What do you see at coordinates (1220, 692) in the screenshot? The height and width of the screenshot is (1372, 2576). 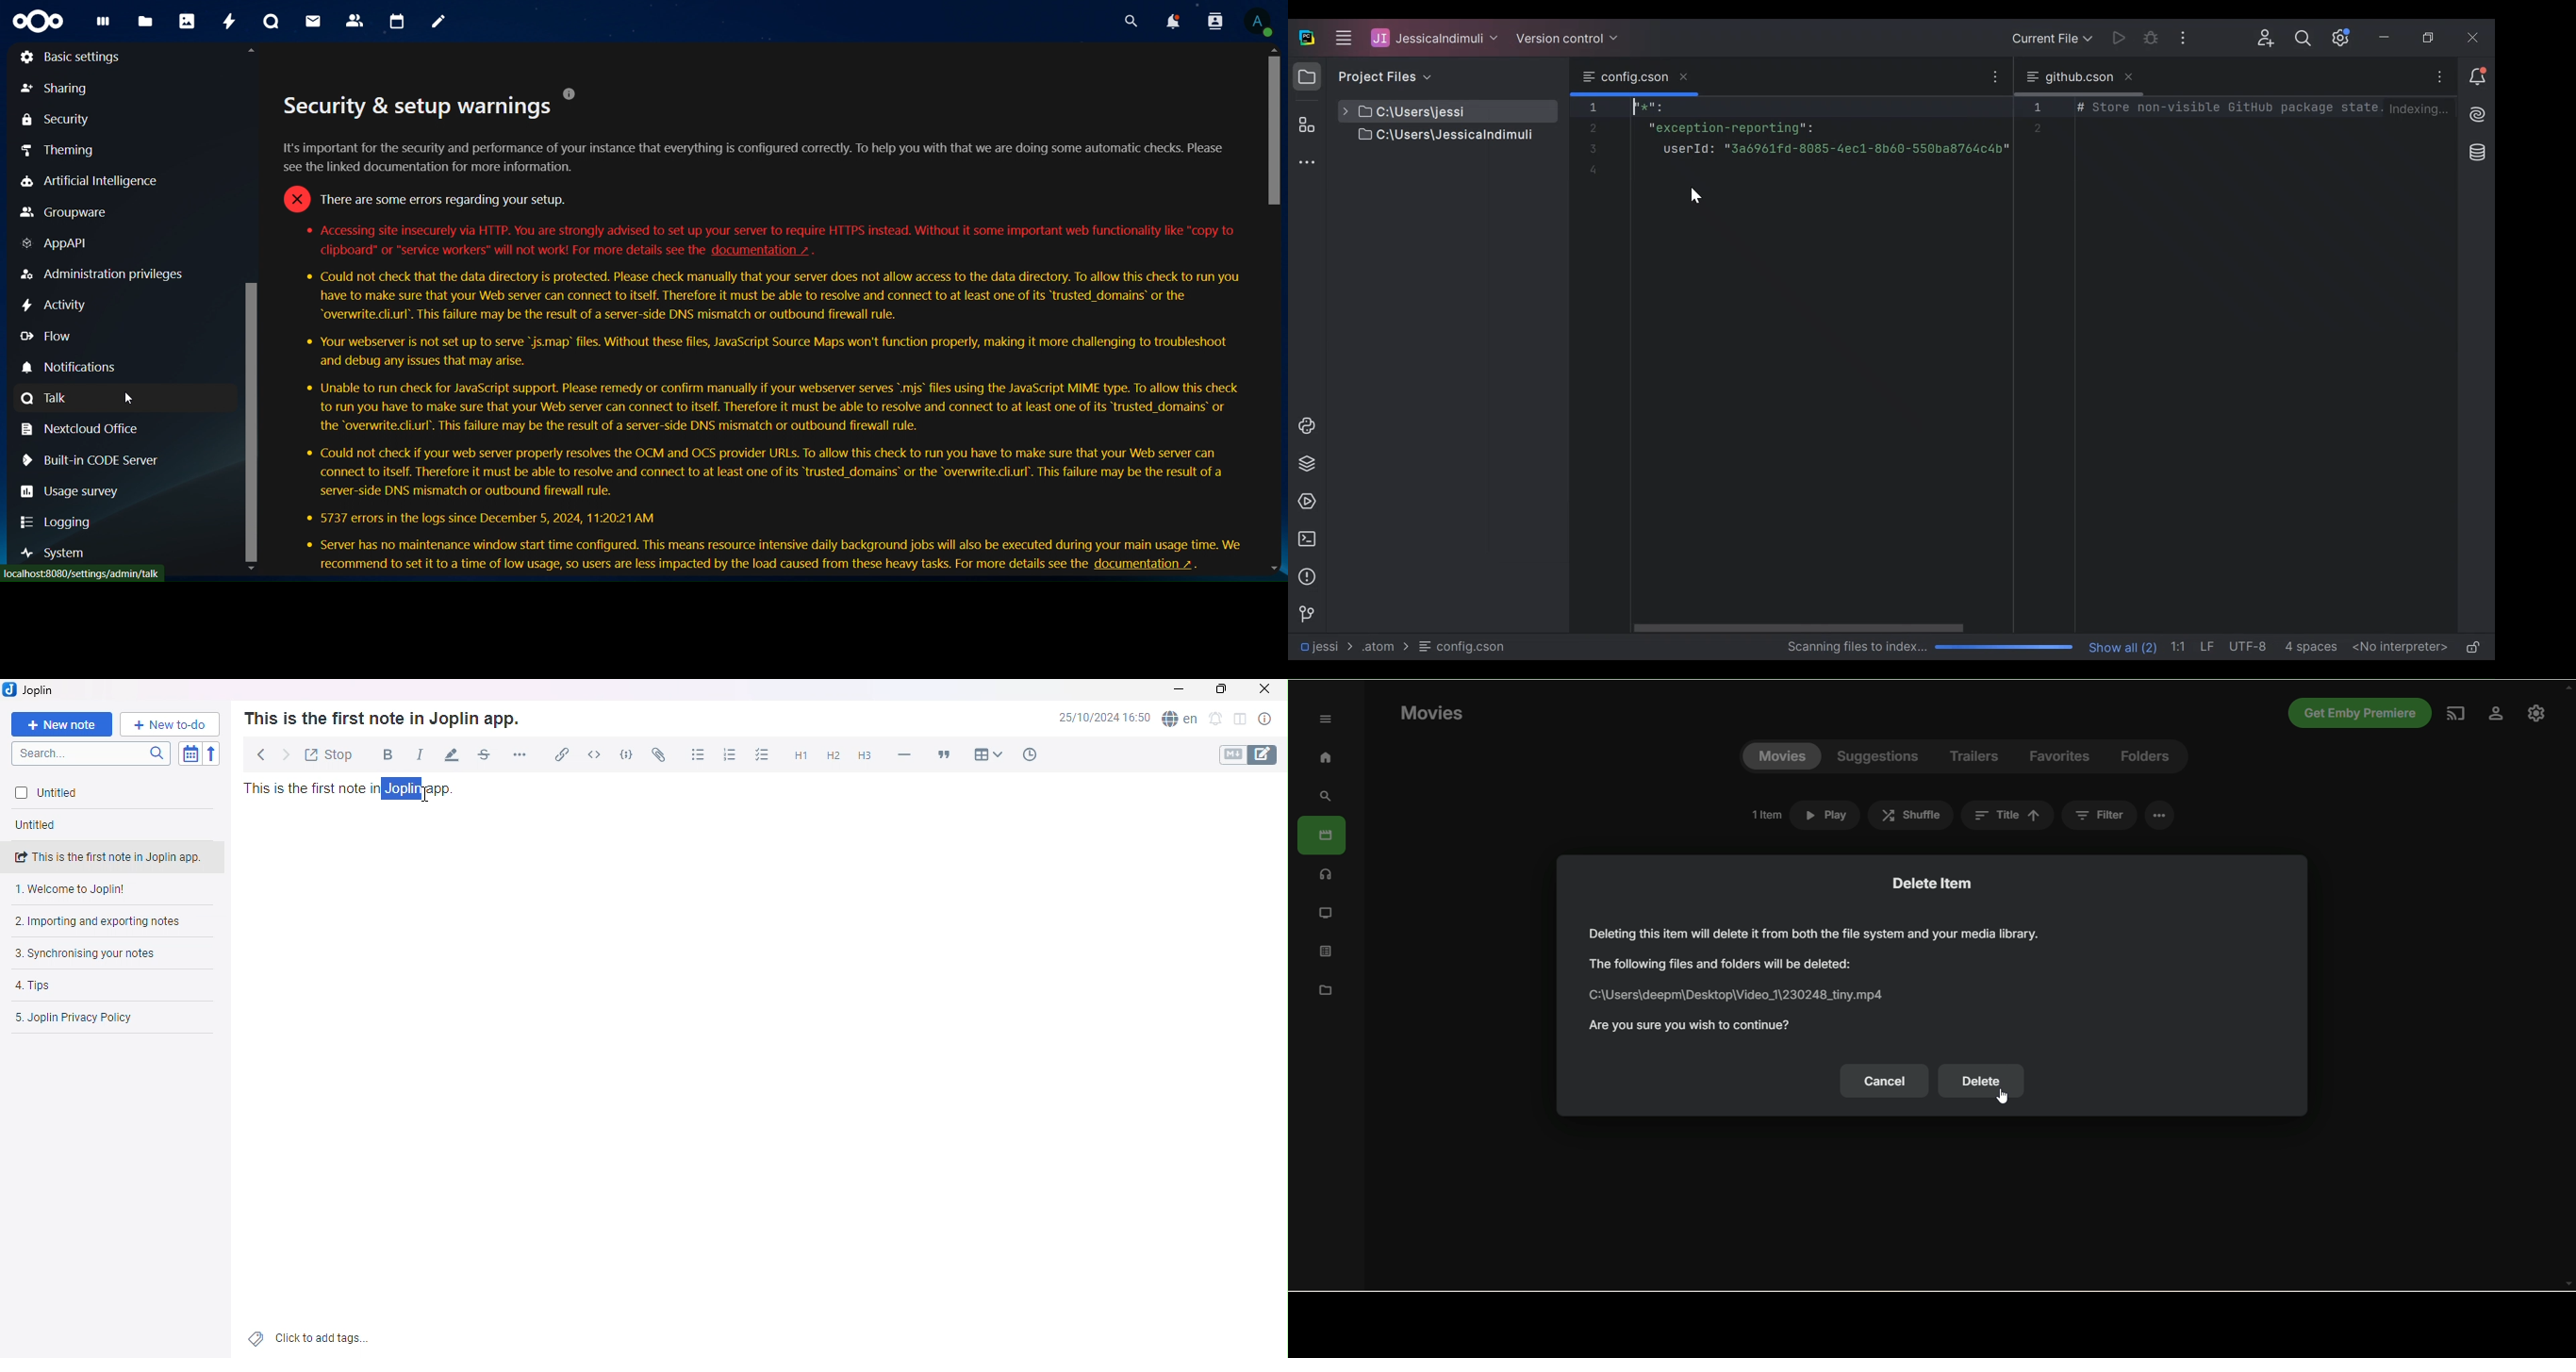 I see `Maximize` at bounding box center [1220, 692].